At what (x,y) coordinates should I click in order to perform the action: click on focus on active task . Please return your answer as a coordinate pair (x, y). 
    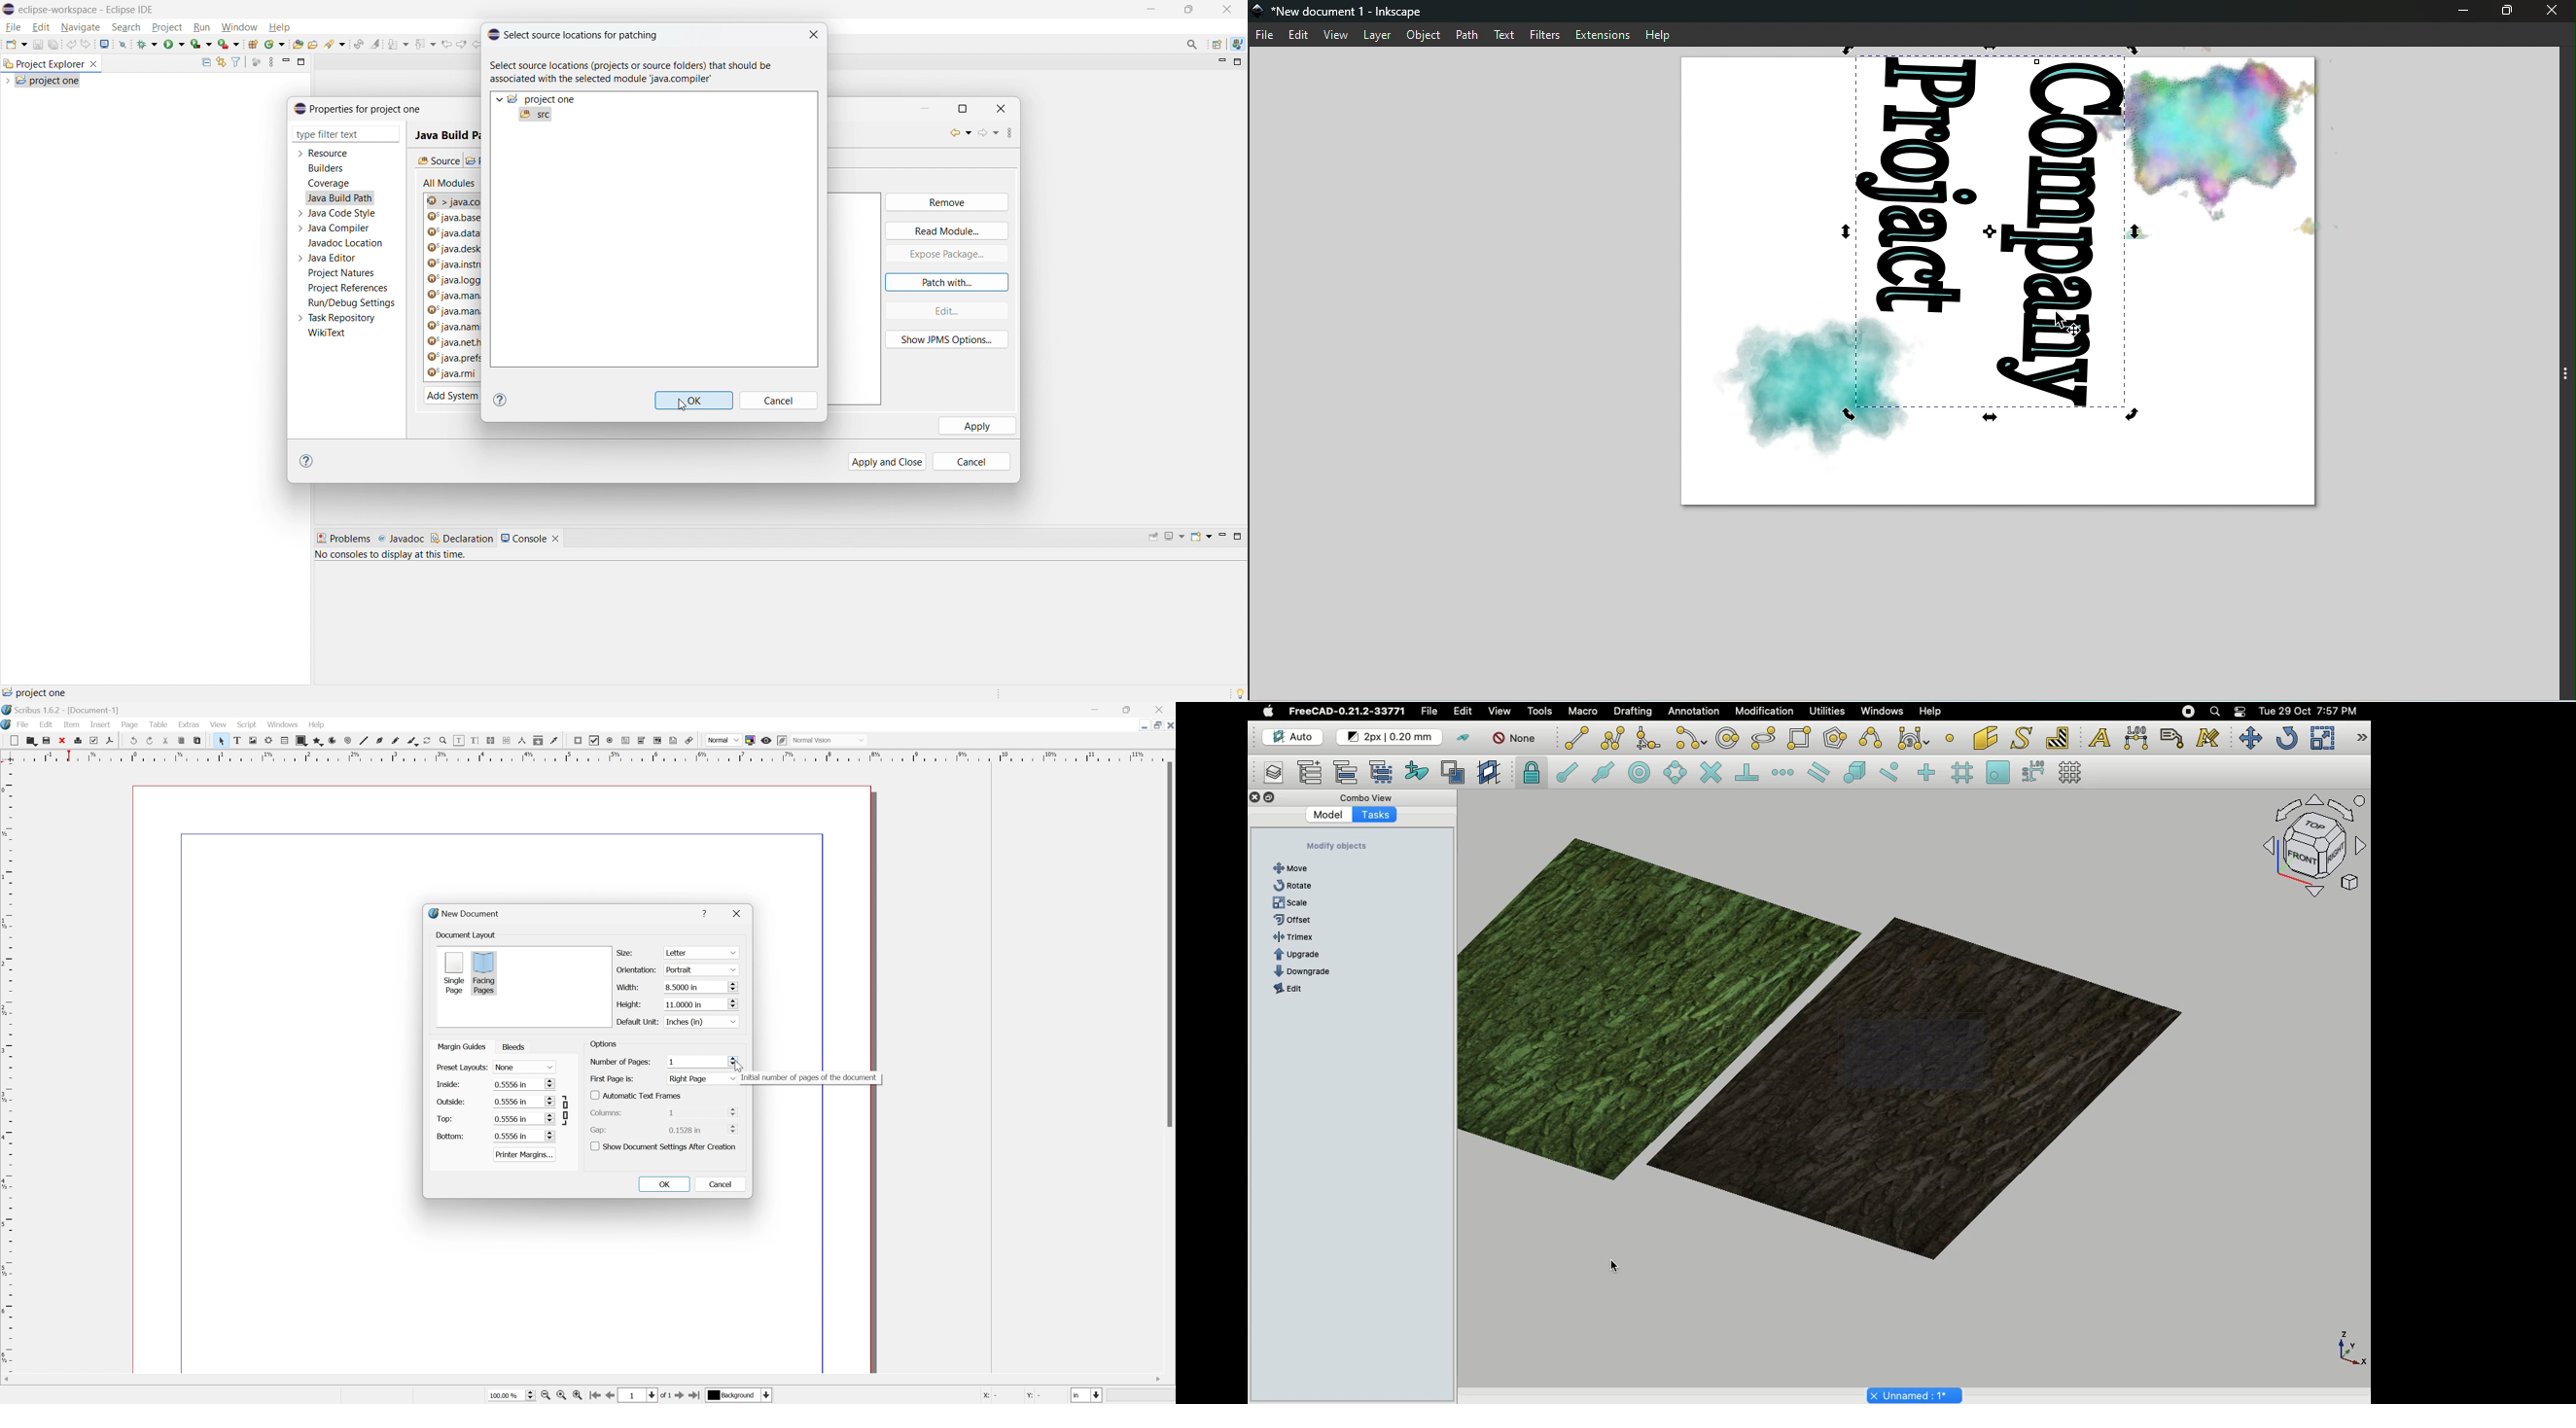
    Looking at the image, I should click on (257, 62).